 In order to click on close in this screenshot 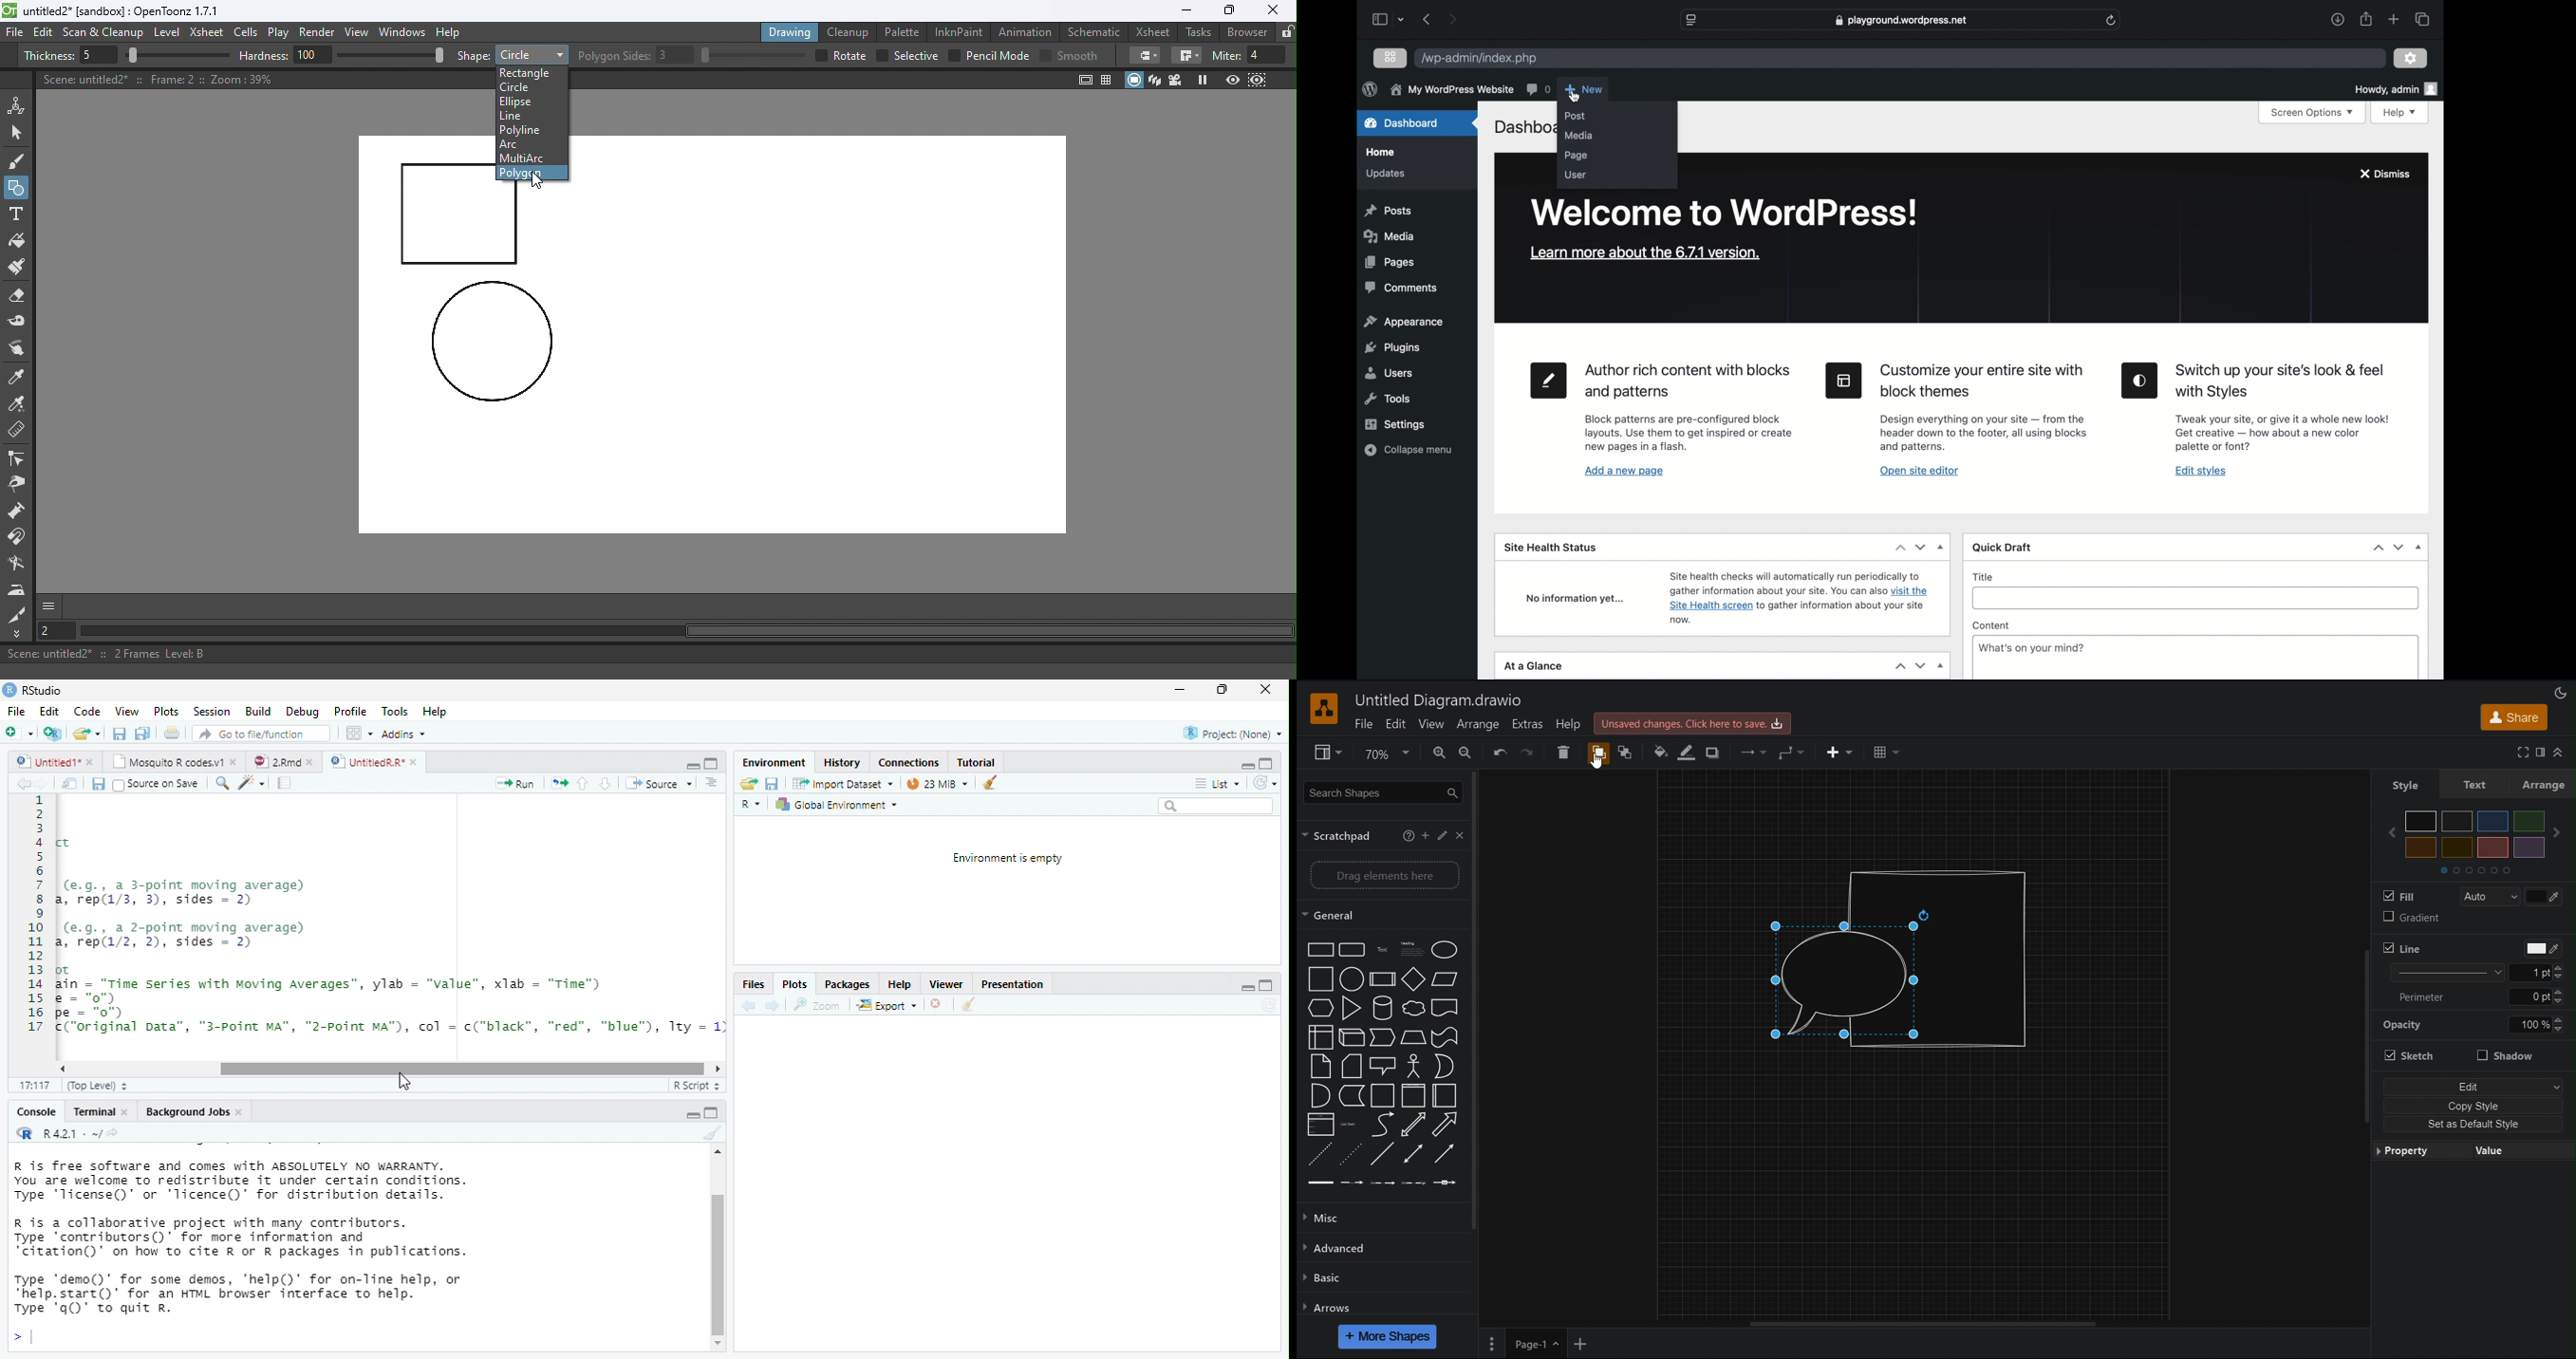, I will do `click(416, 763)`.